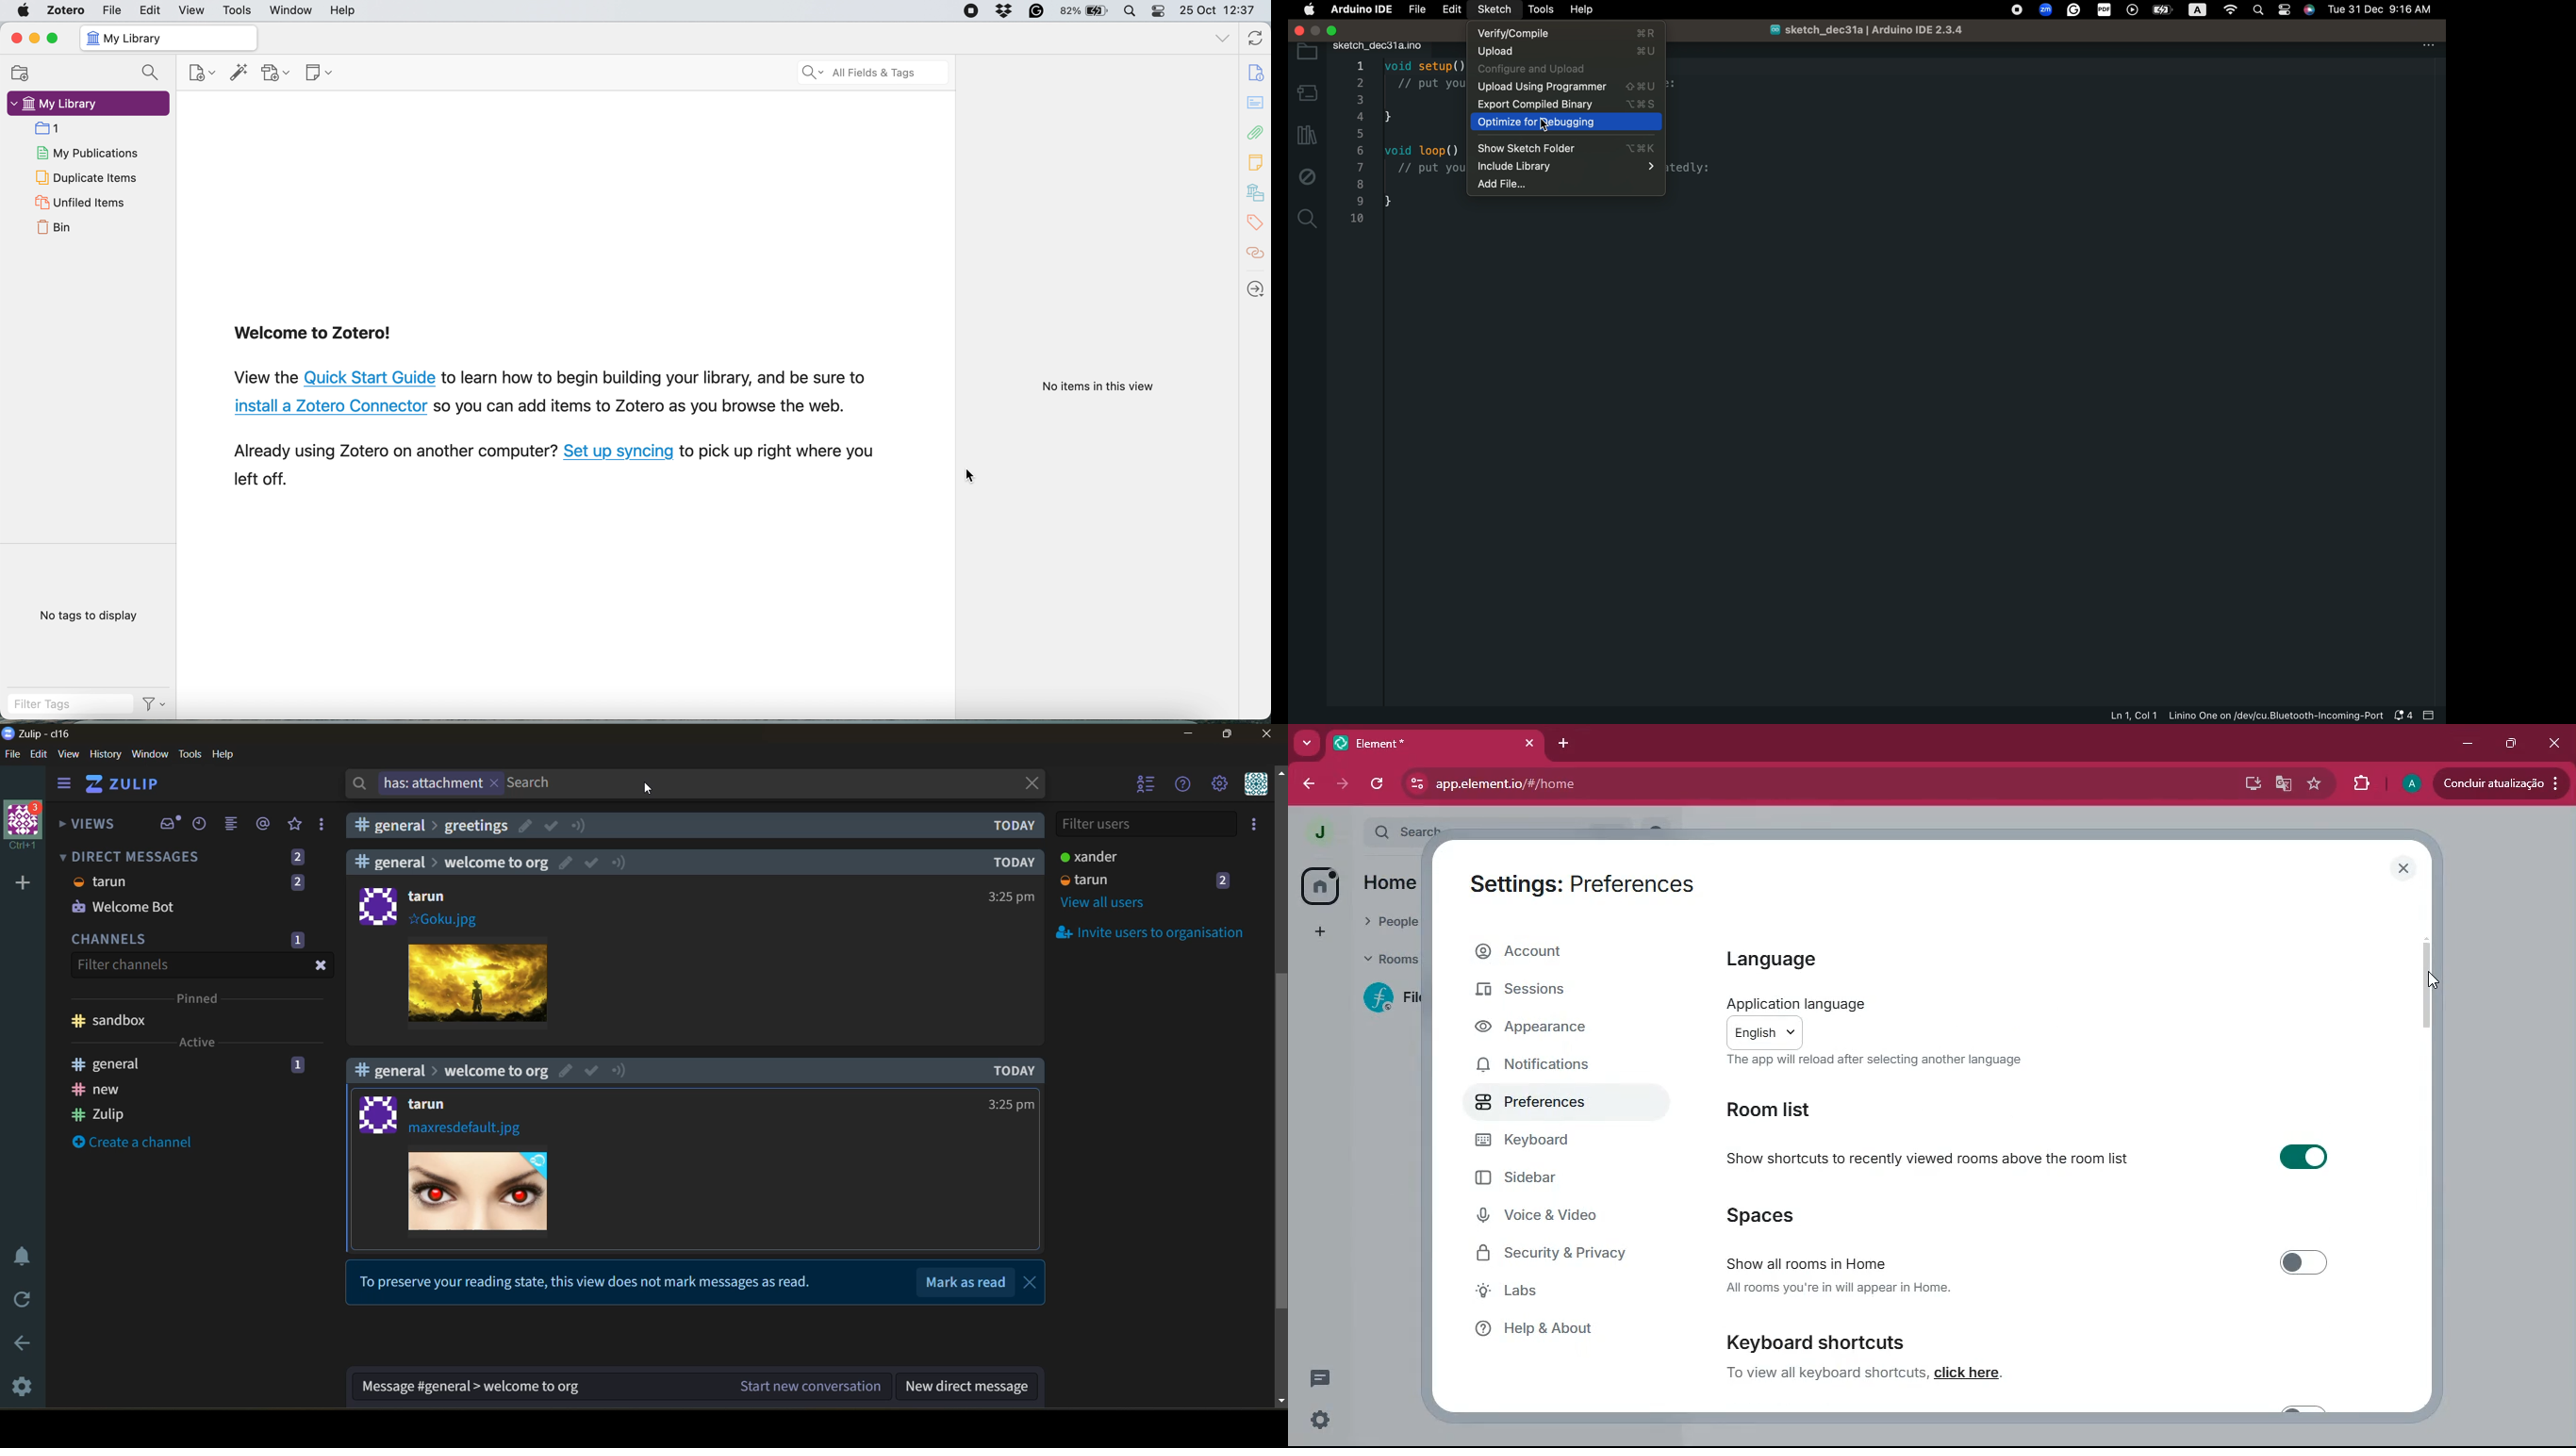 The width and height of the screenshot is (2576, 1456). Describe the element at coordinates (564, 863) in the screenshot. I see `edit ` at that location.